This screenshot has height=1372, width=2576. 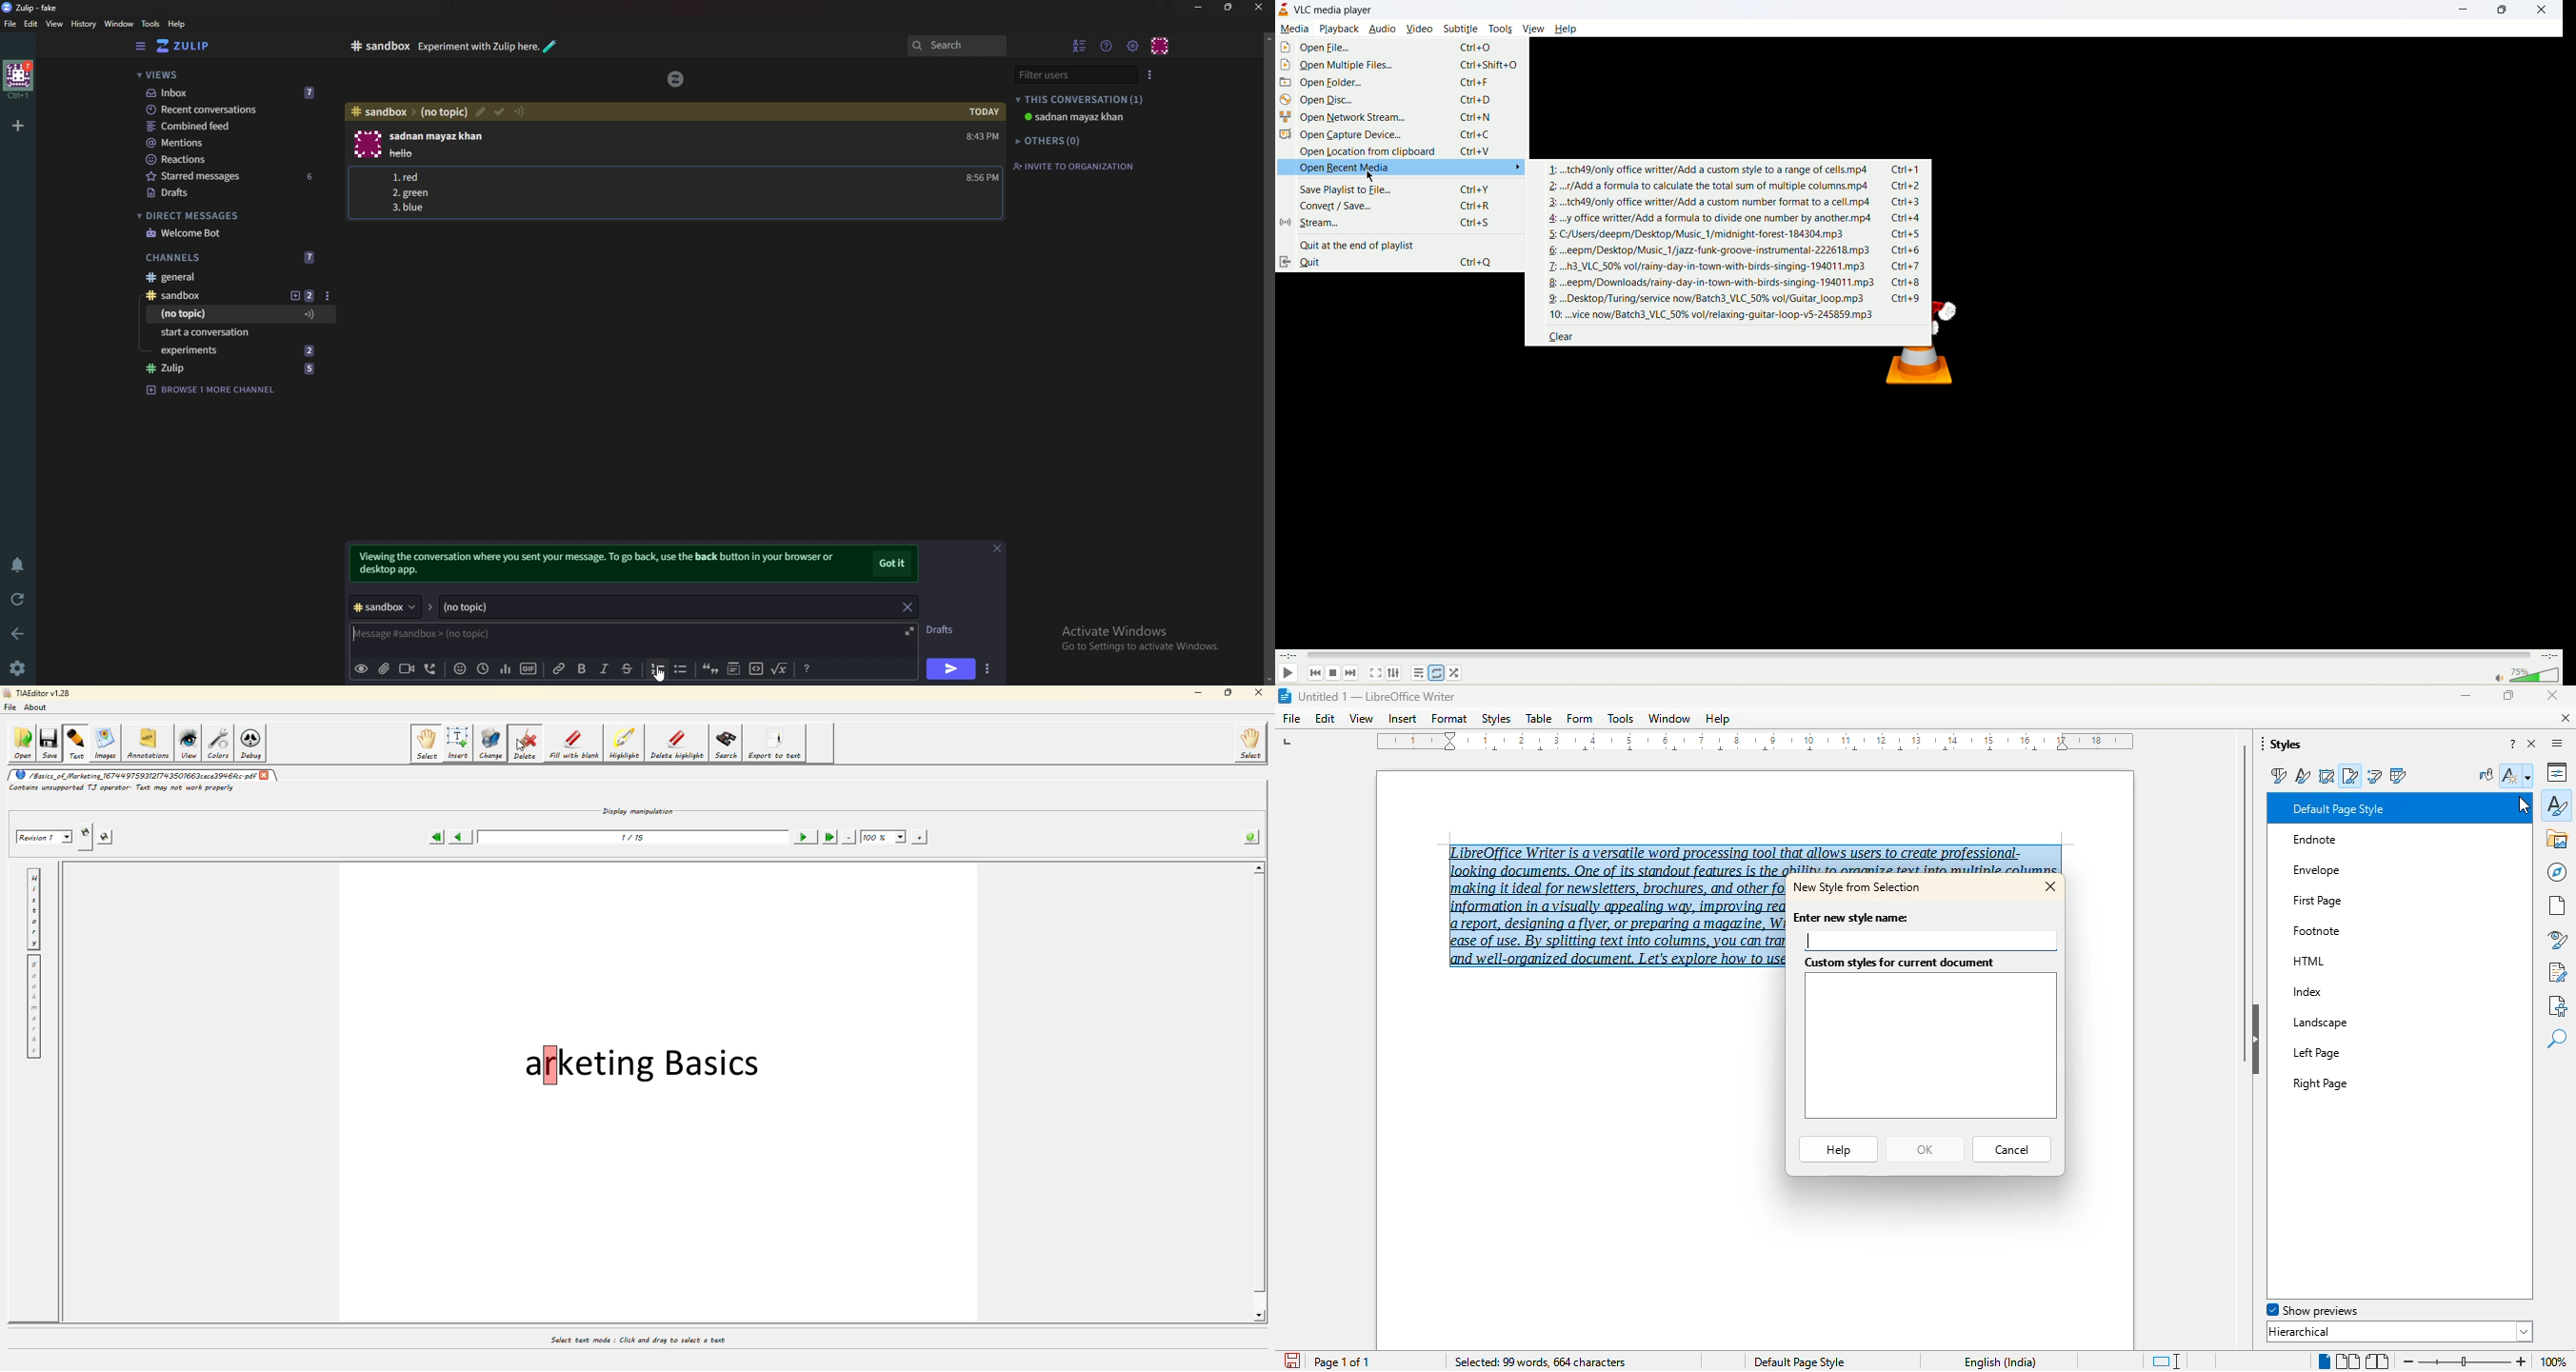 I want to click on previous, so click(x=1313, y=674).